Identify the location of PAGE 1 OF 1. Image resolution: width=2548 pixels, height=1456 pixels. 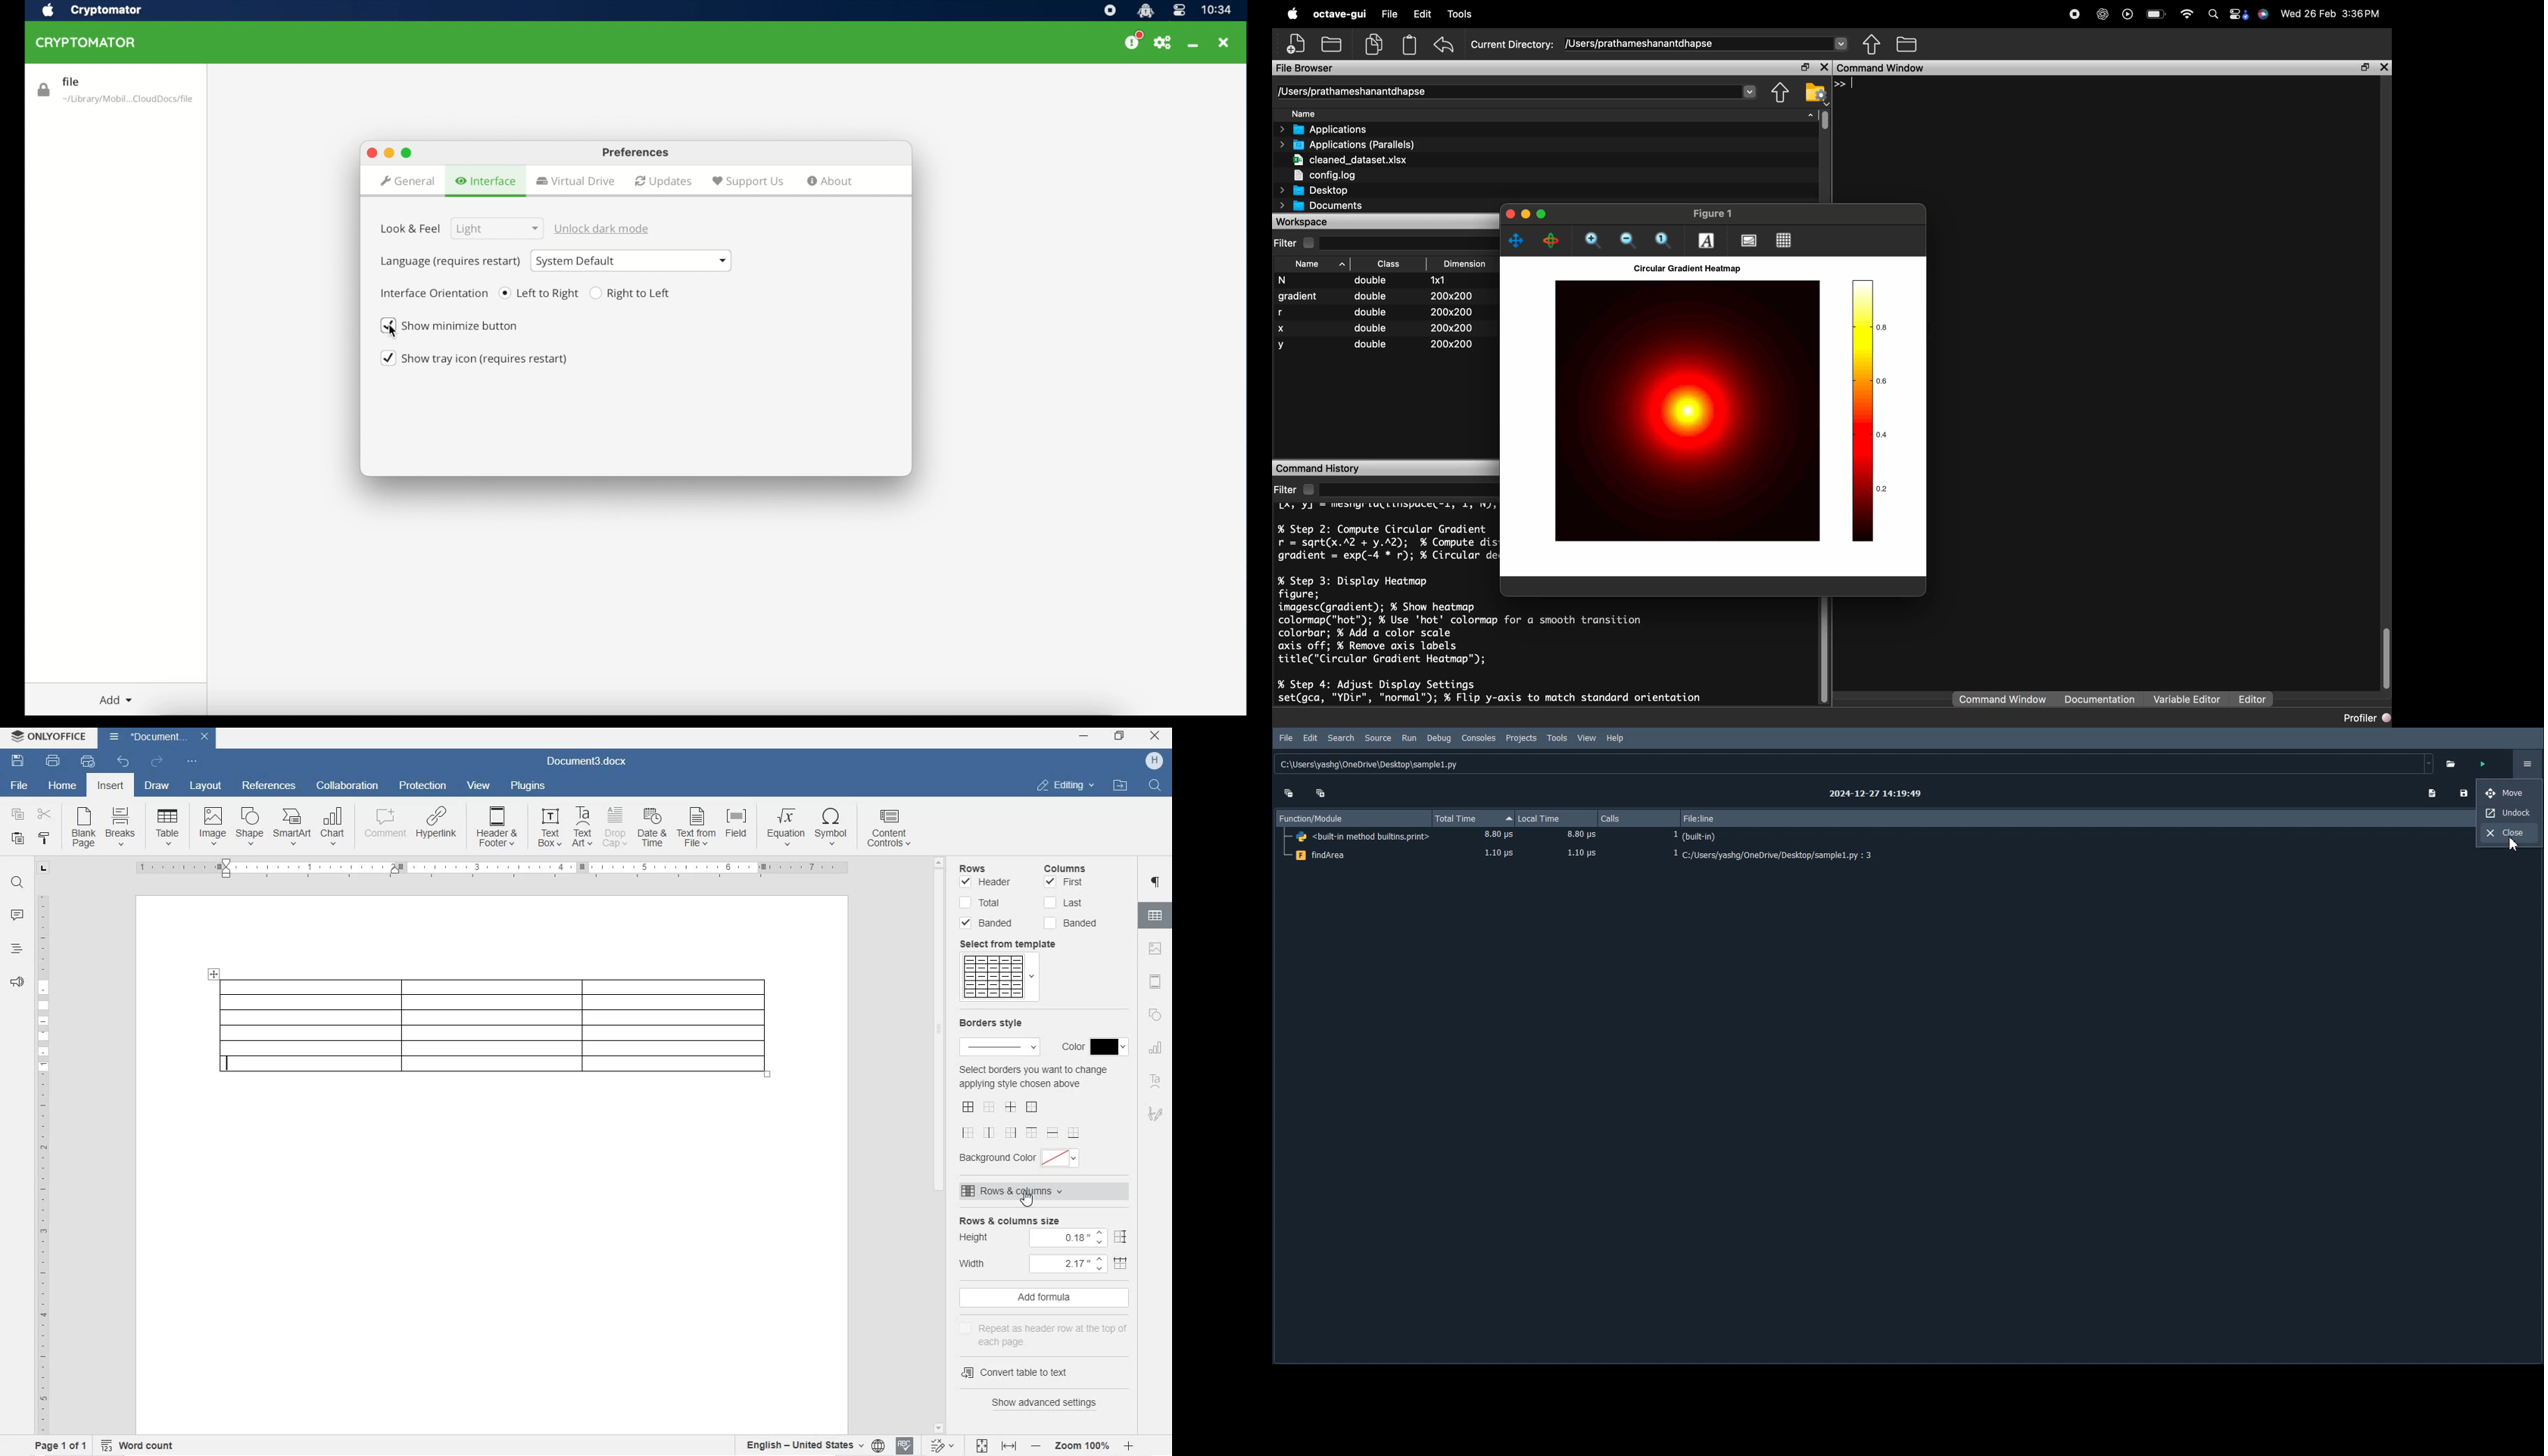
(61, 1446).